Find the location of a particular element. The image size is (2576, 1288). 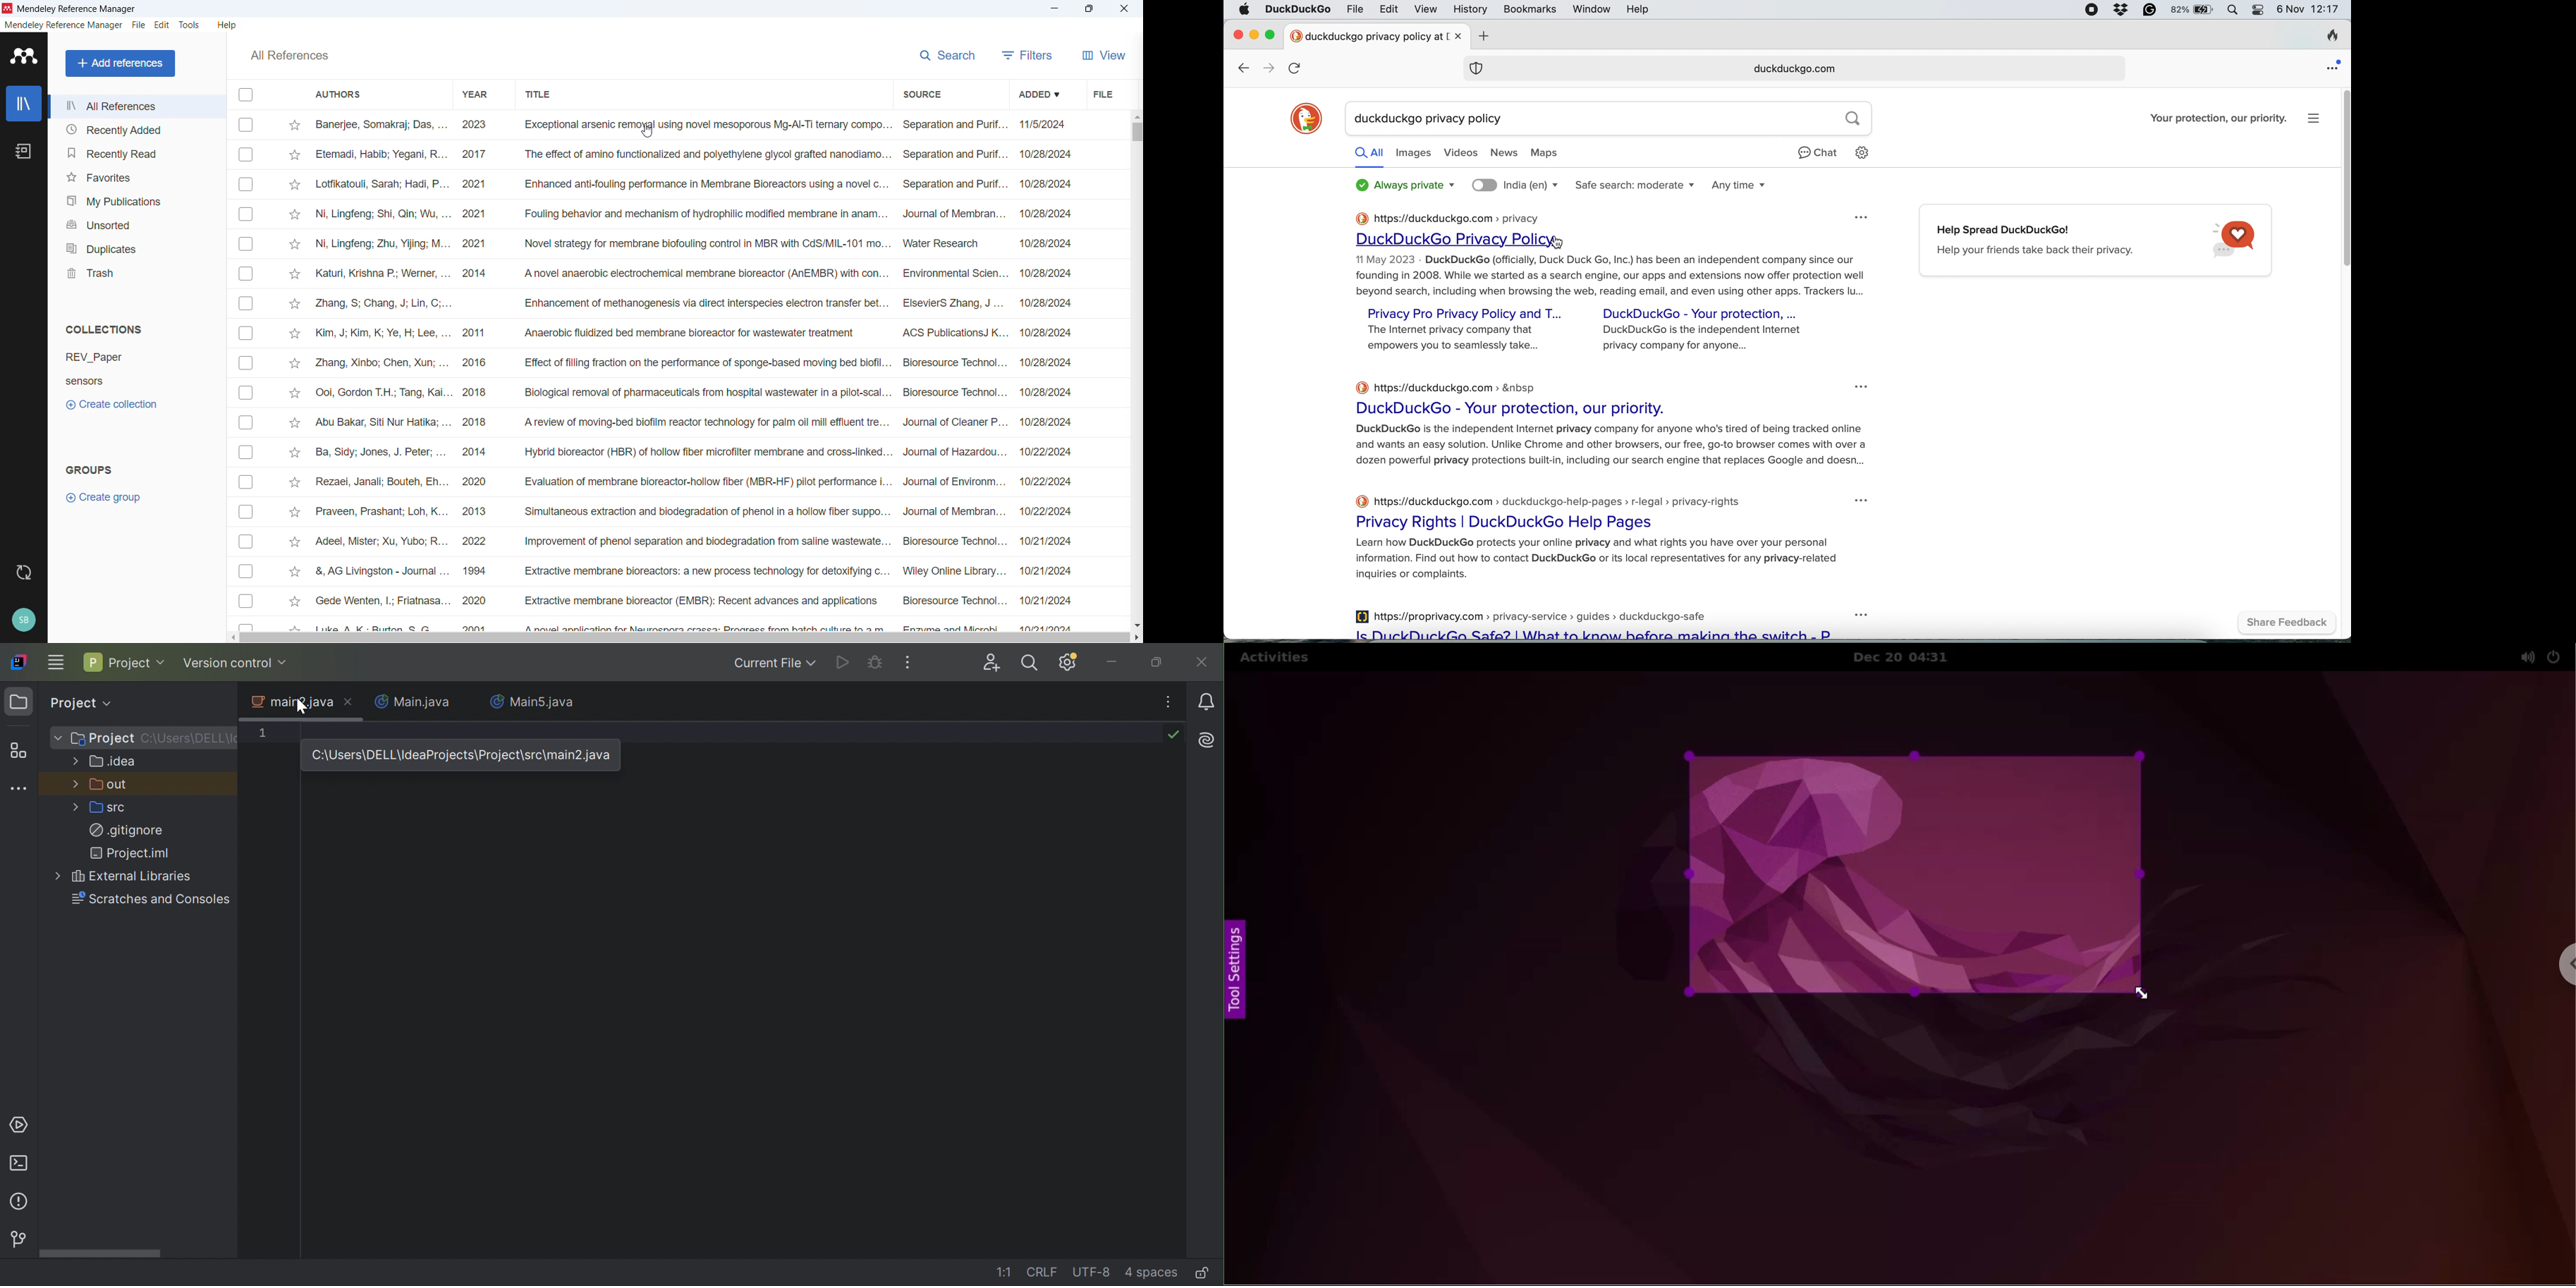

2022 is located at coordinates (480, 542).